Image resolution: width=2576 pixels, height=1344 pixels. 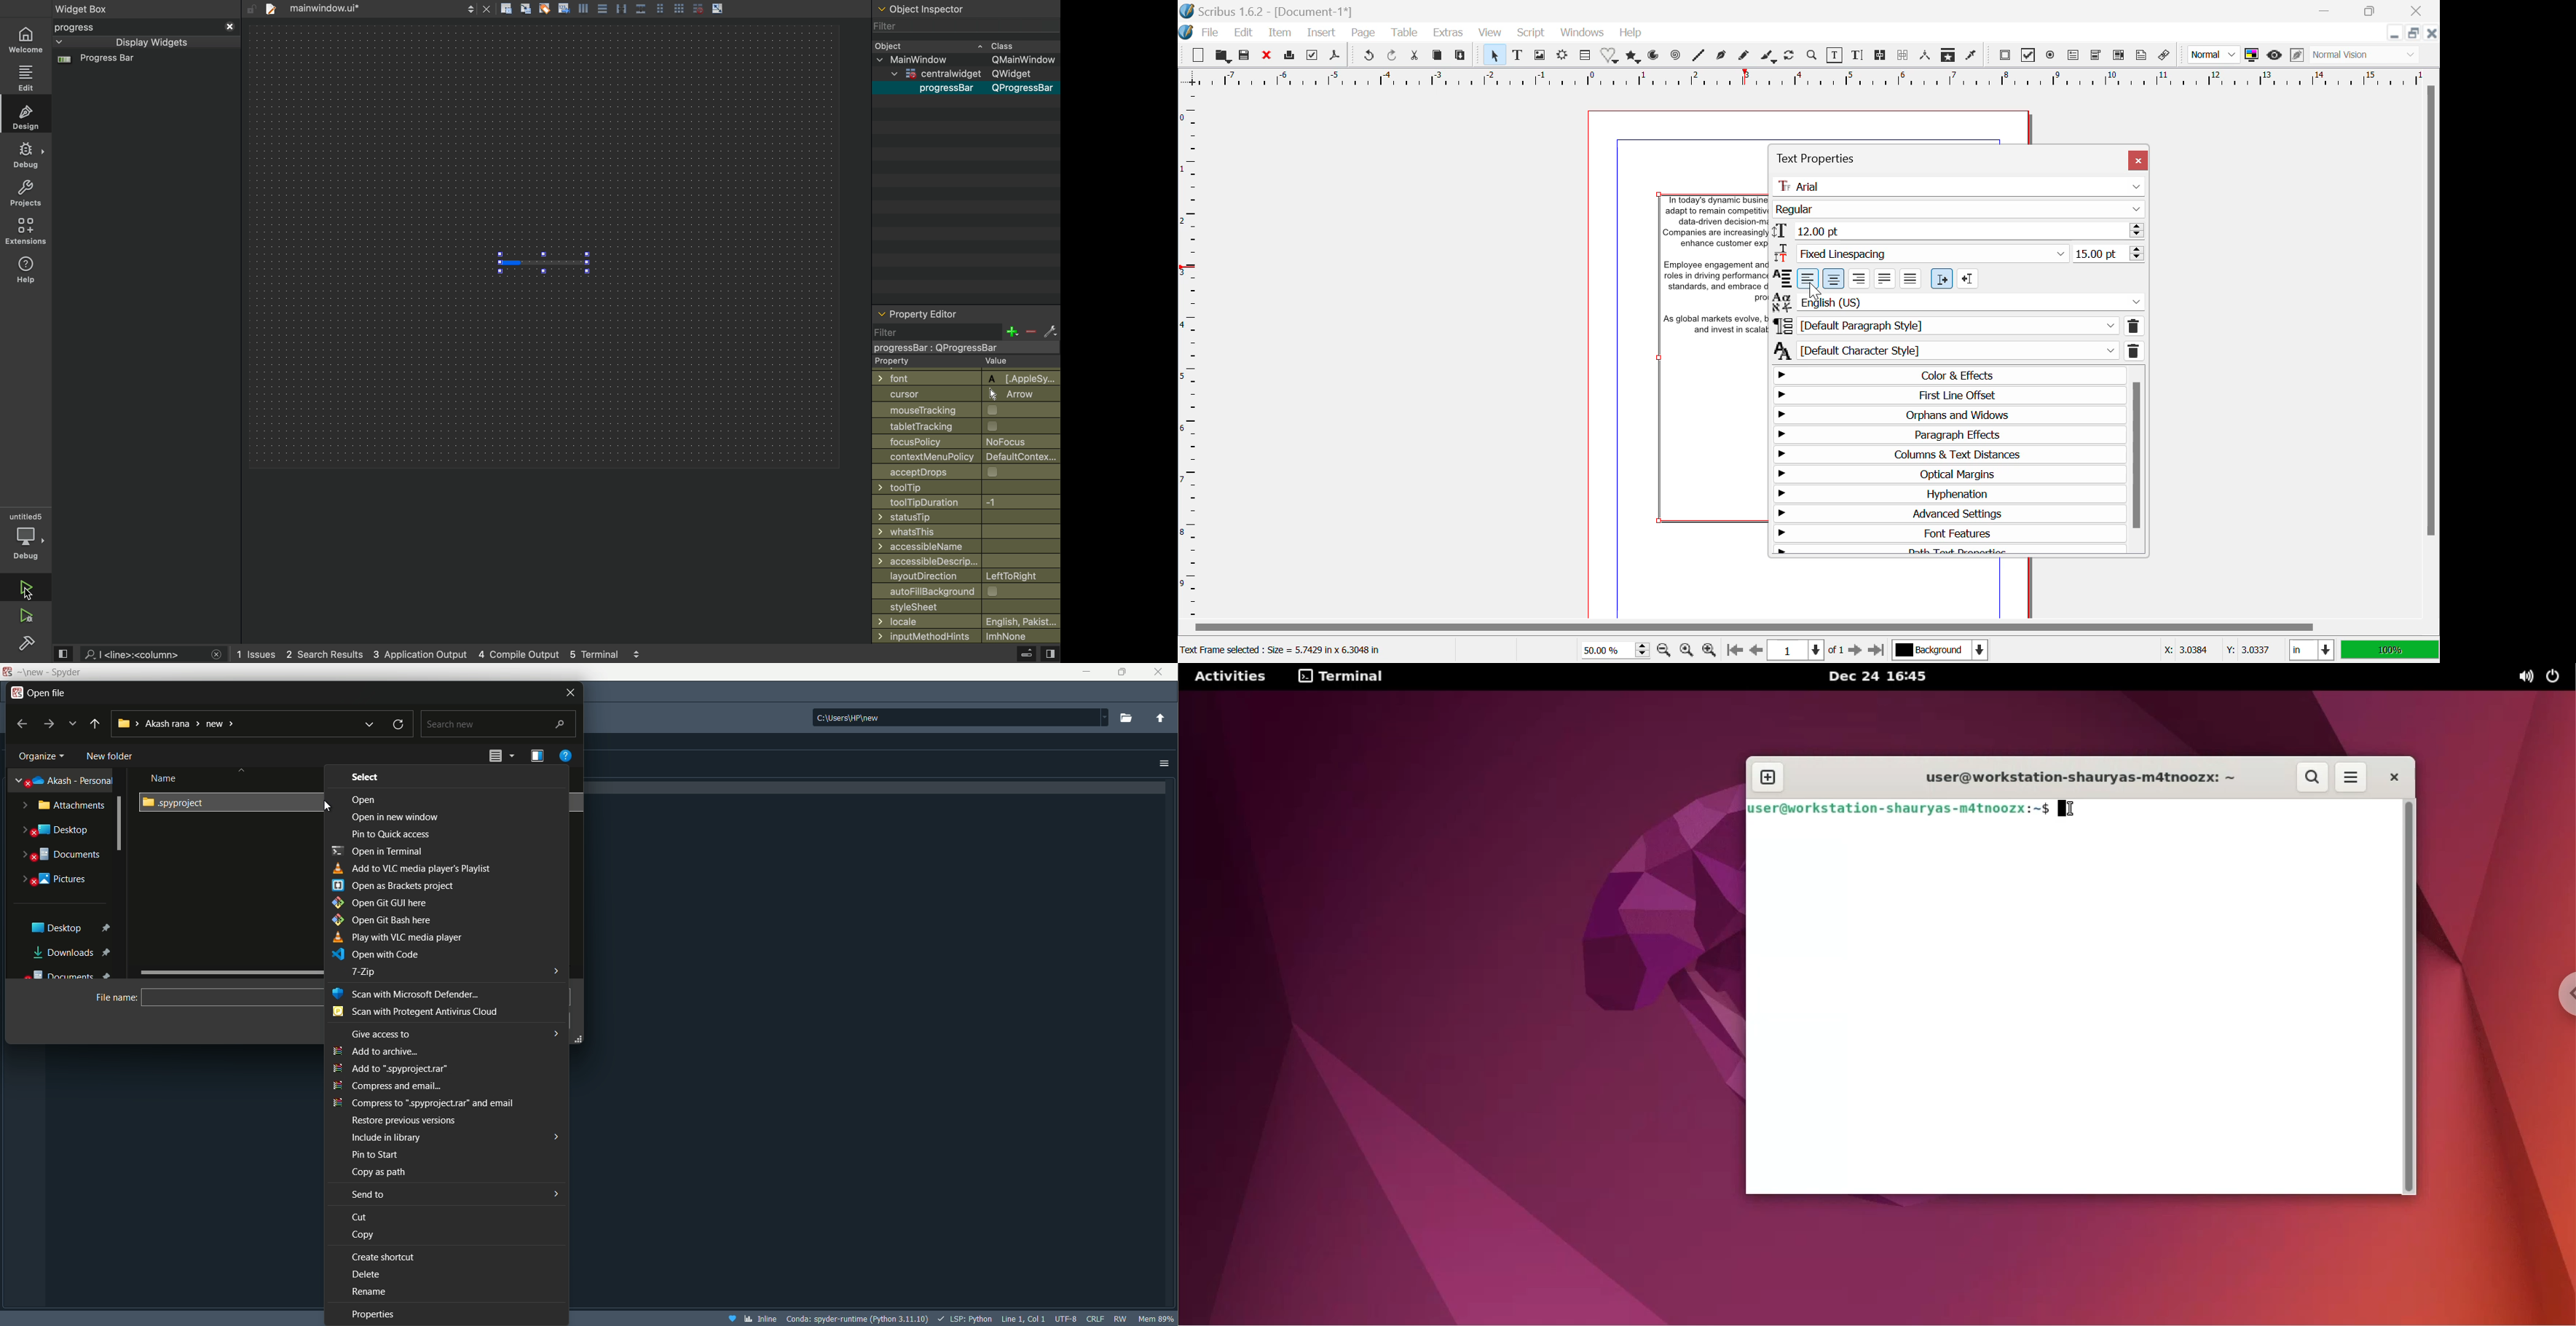 What do you see at coordinates (112, 756) in the screenshot?
I see `New Folder` at bounding box center [112, 756].